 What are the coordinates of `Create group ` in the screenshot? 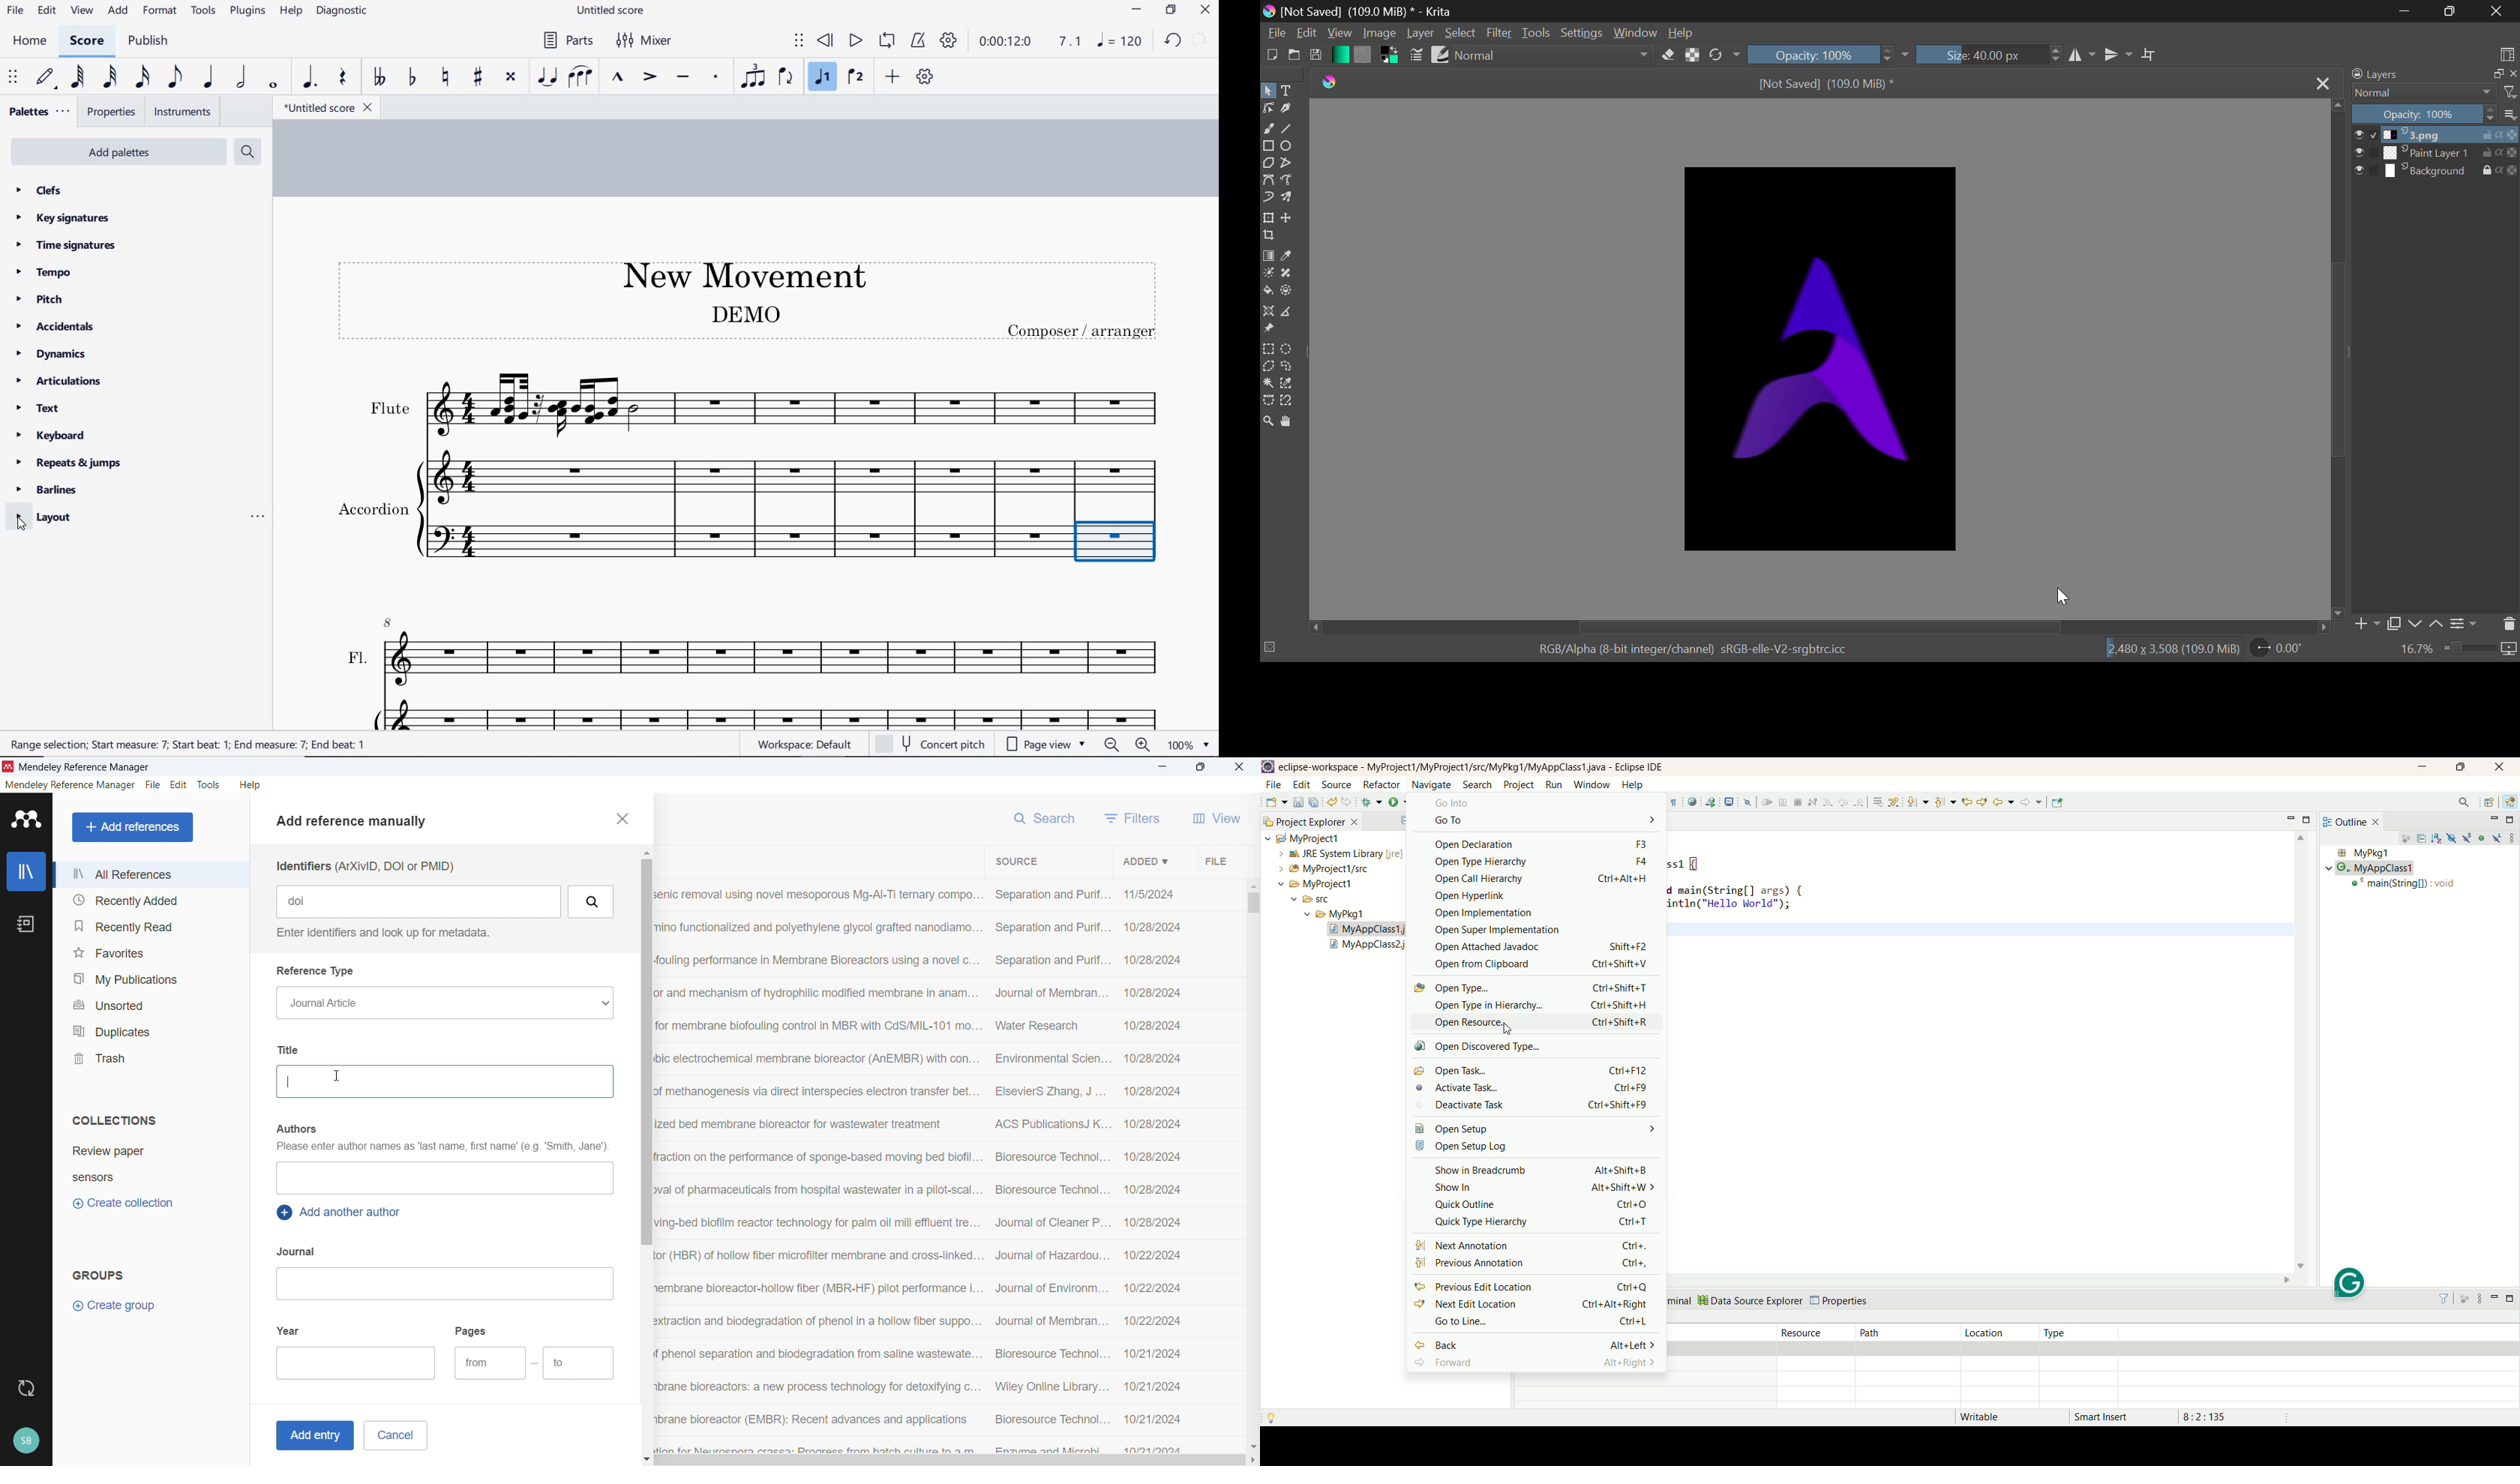 It's located at (116, 1306).